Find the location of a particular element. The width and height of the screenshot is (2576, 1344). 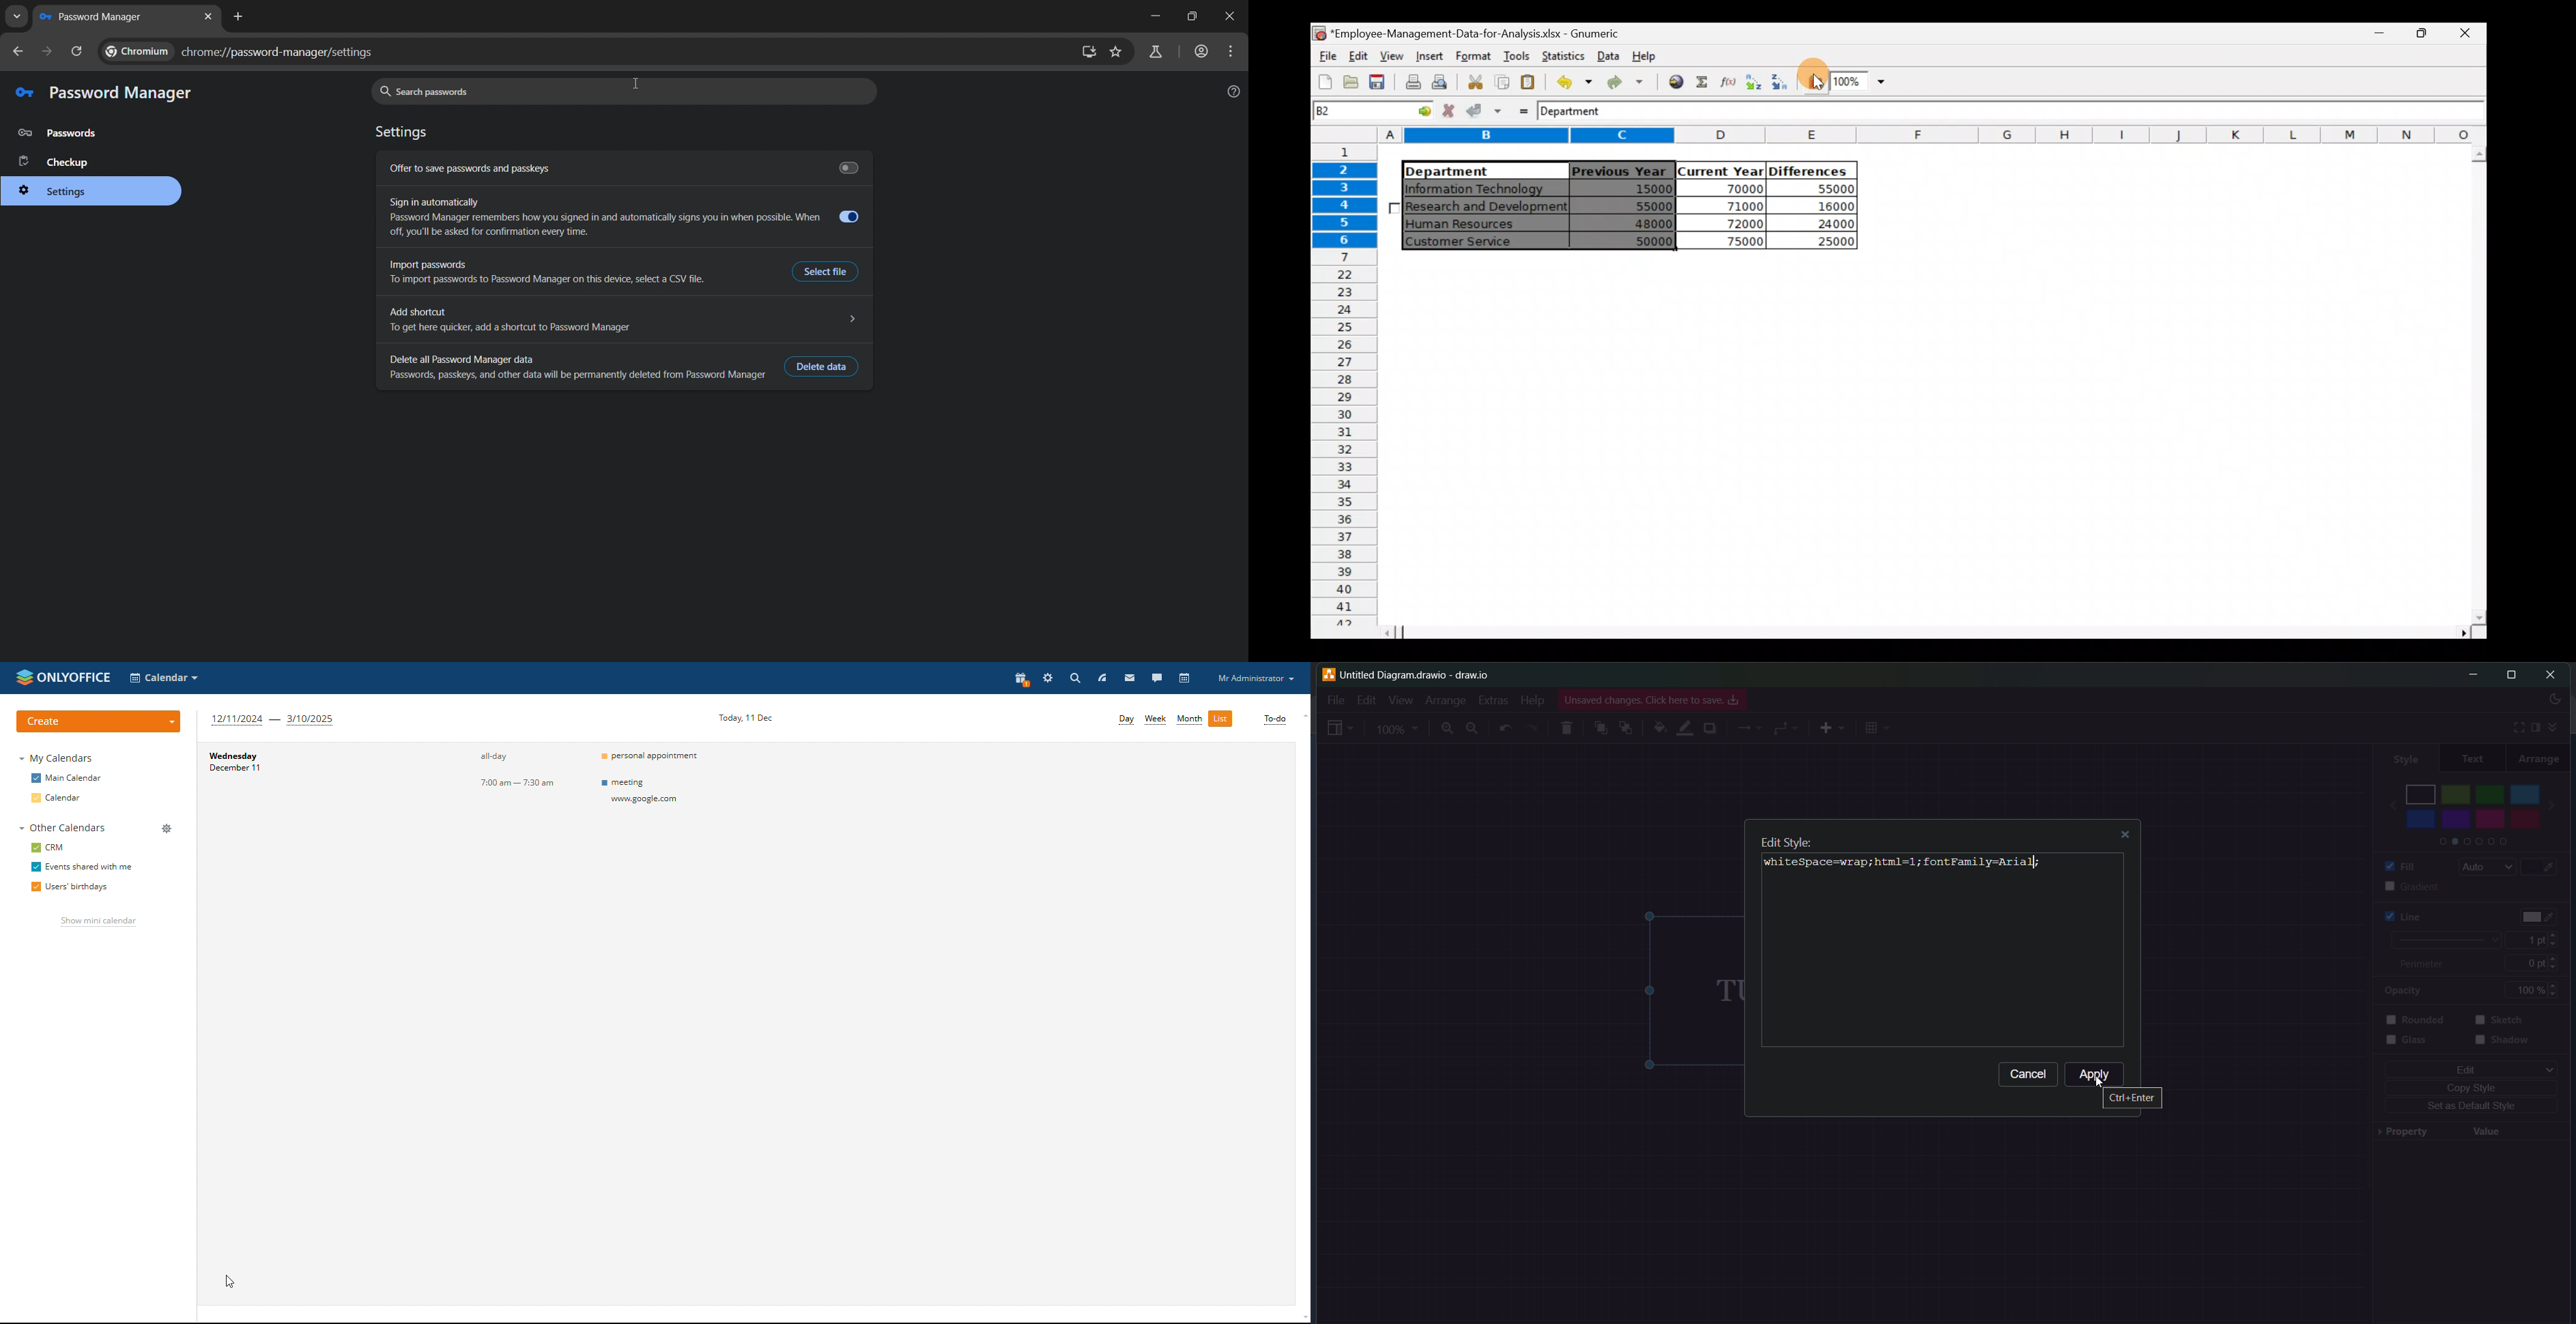

Zoom is located at coordinates (1857, 83).